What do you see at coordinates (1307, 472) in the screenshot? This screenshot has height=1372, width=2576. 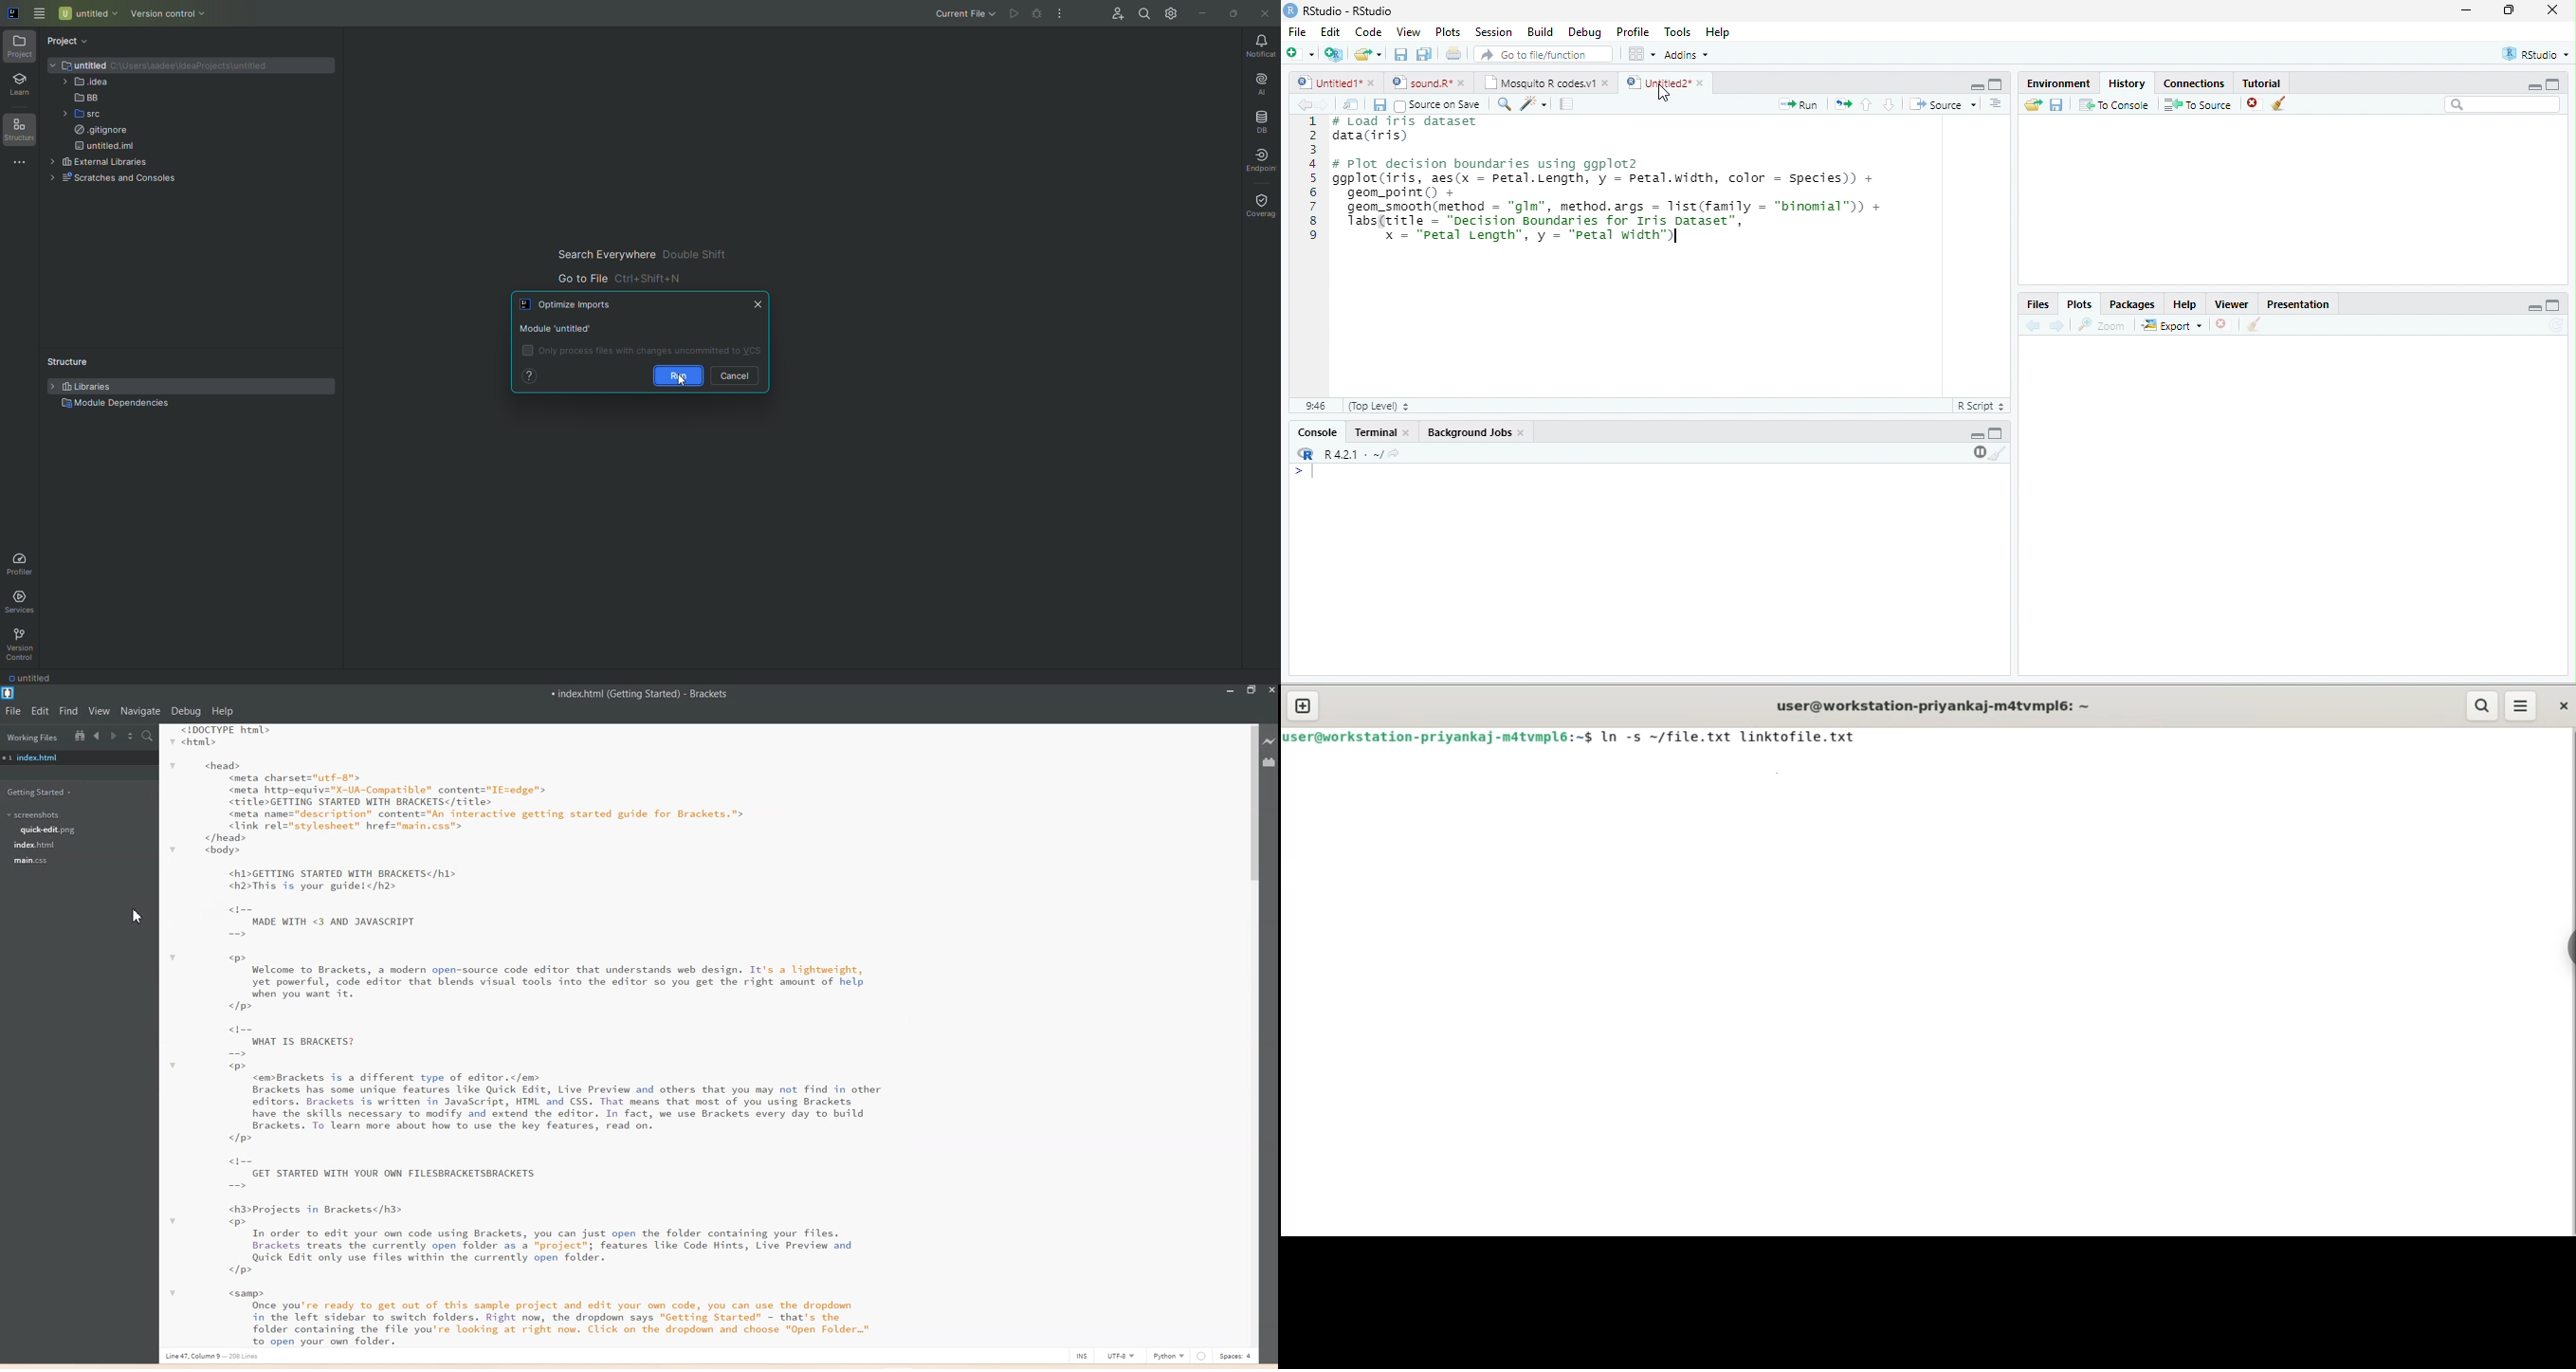 I see `start typing` at bounding box center [1307, 472].